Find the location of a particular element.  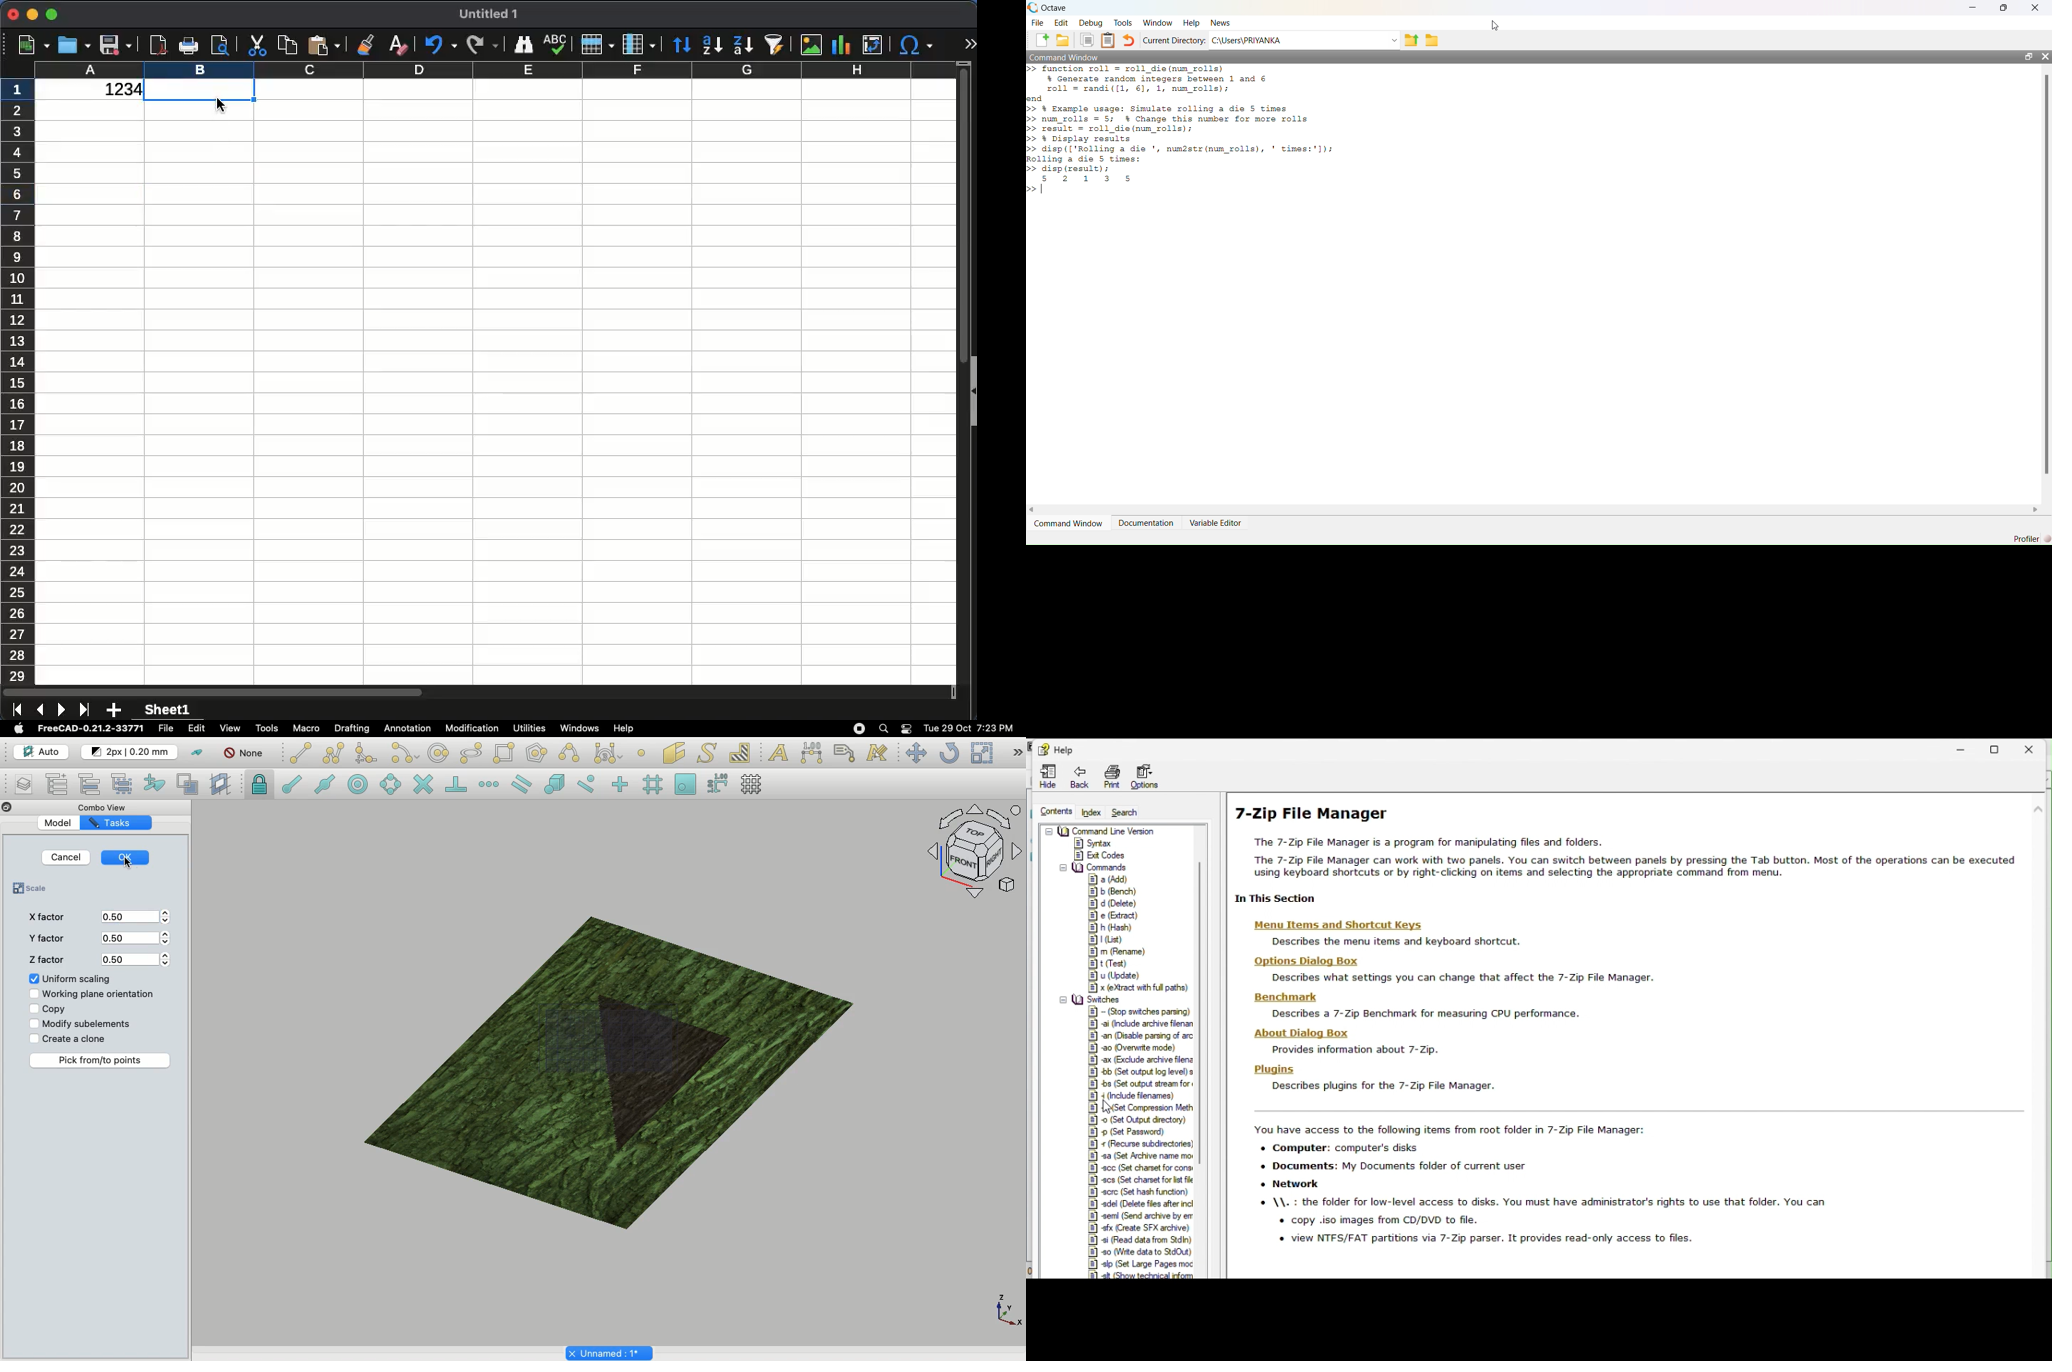

Create working plane proxy is located at coordinates (222, 786).